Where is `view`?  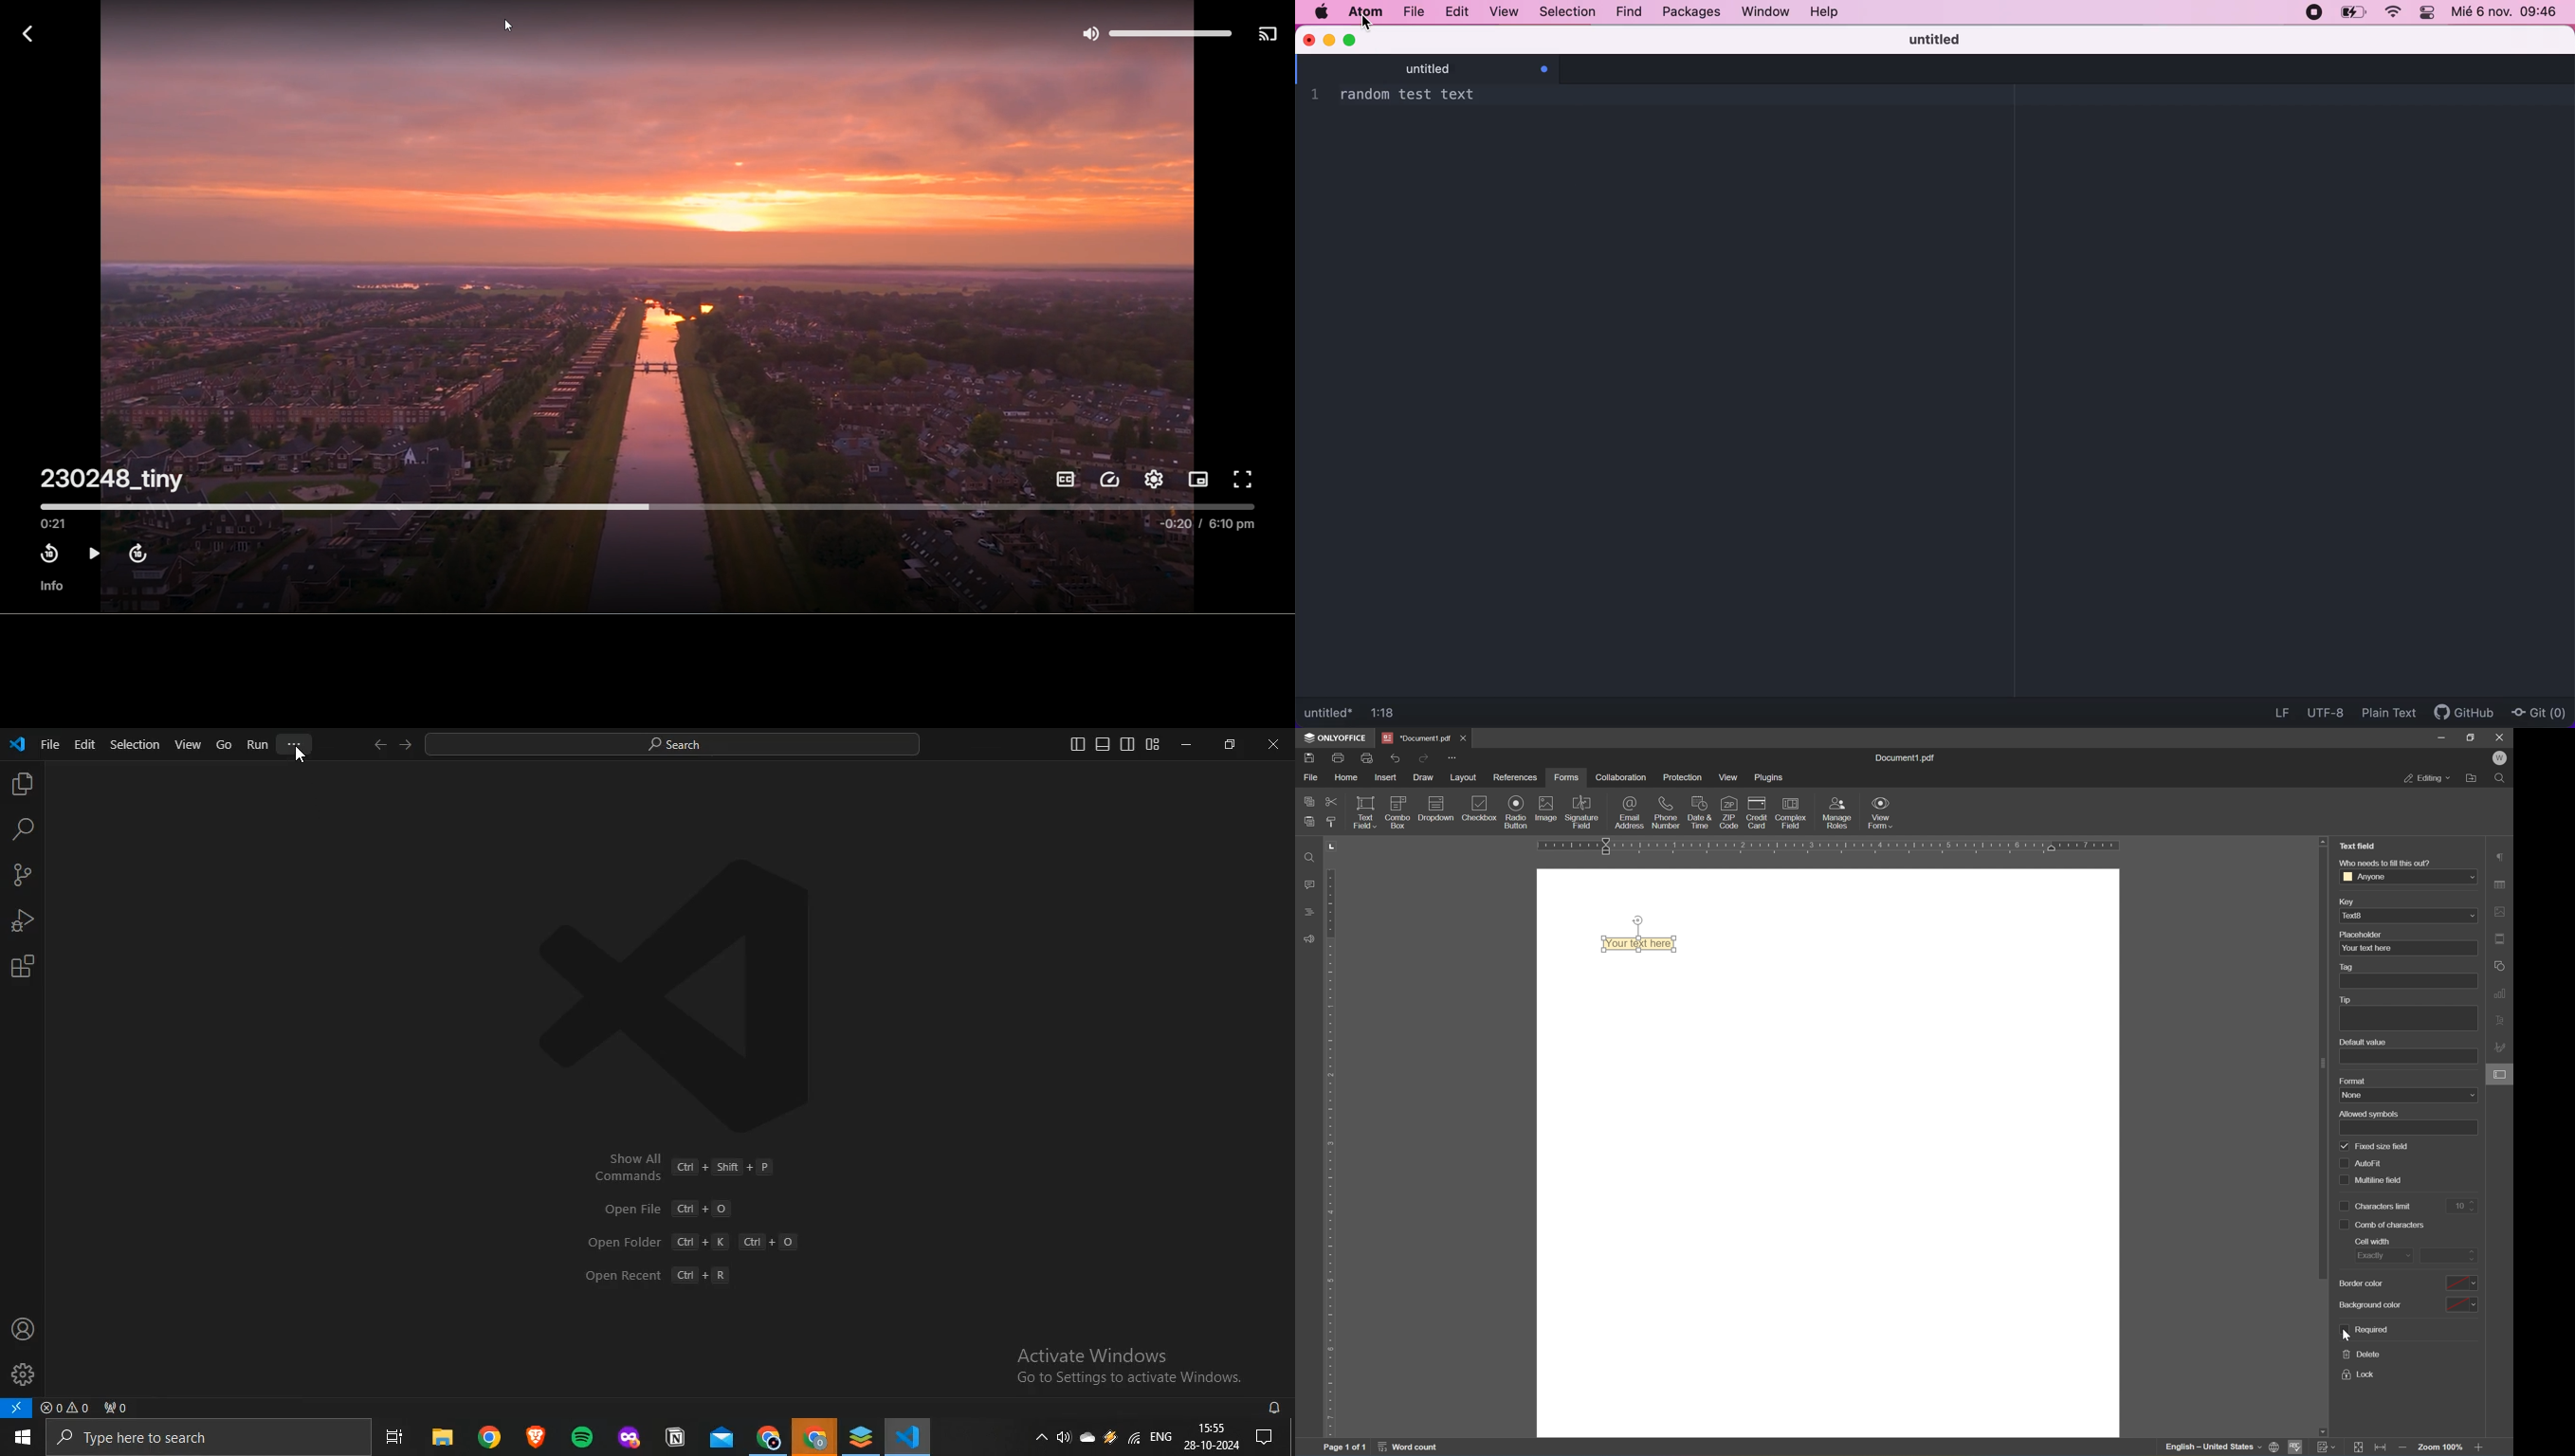
view is located at coordinates (1728, 779).